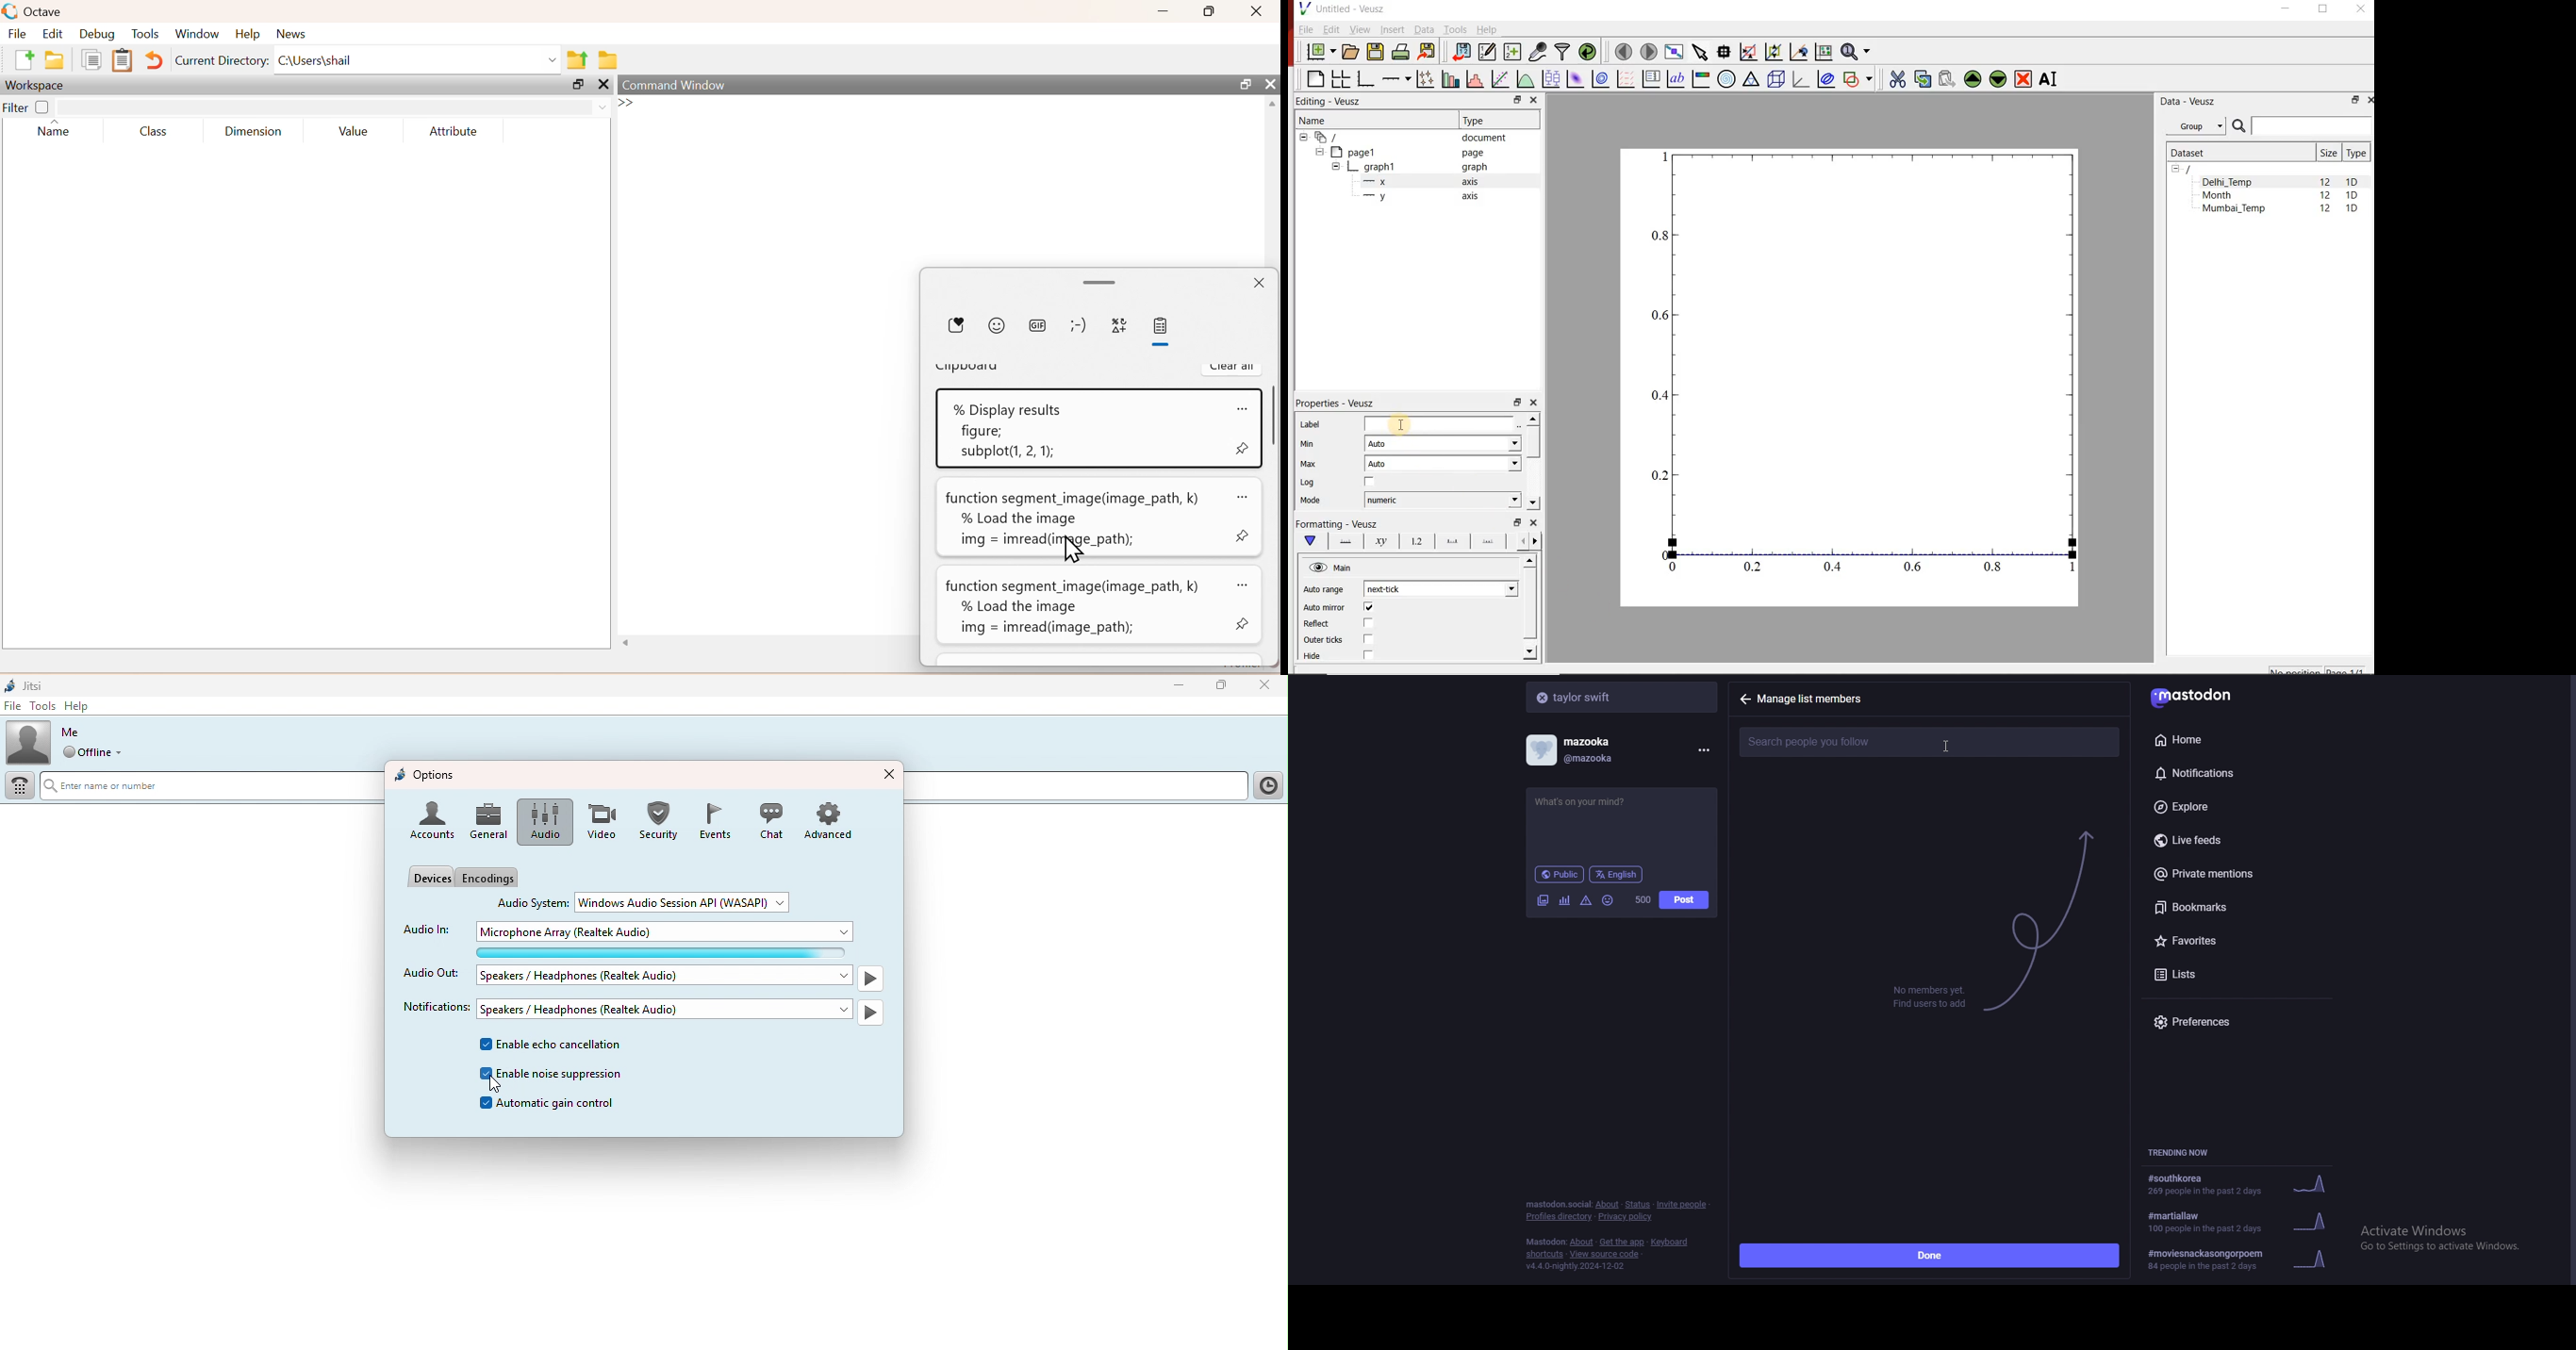 Image resolution: width=2576 pixels, height=1372 pixels. What do you see at coordinates (2286, 9) in the screenshot?
I see `MINIMIZE` at bounding box center [2286, 9].